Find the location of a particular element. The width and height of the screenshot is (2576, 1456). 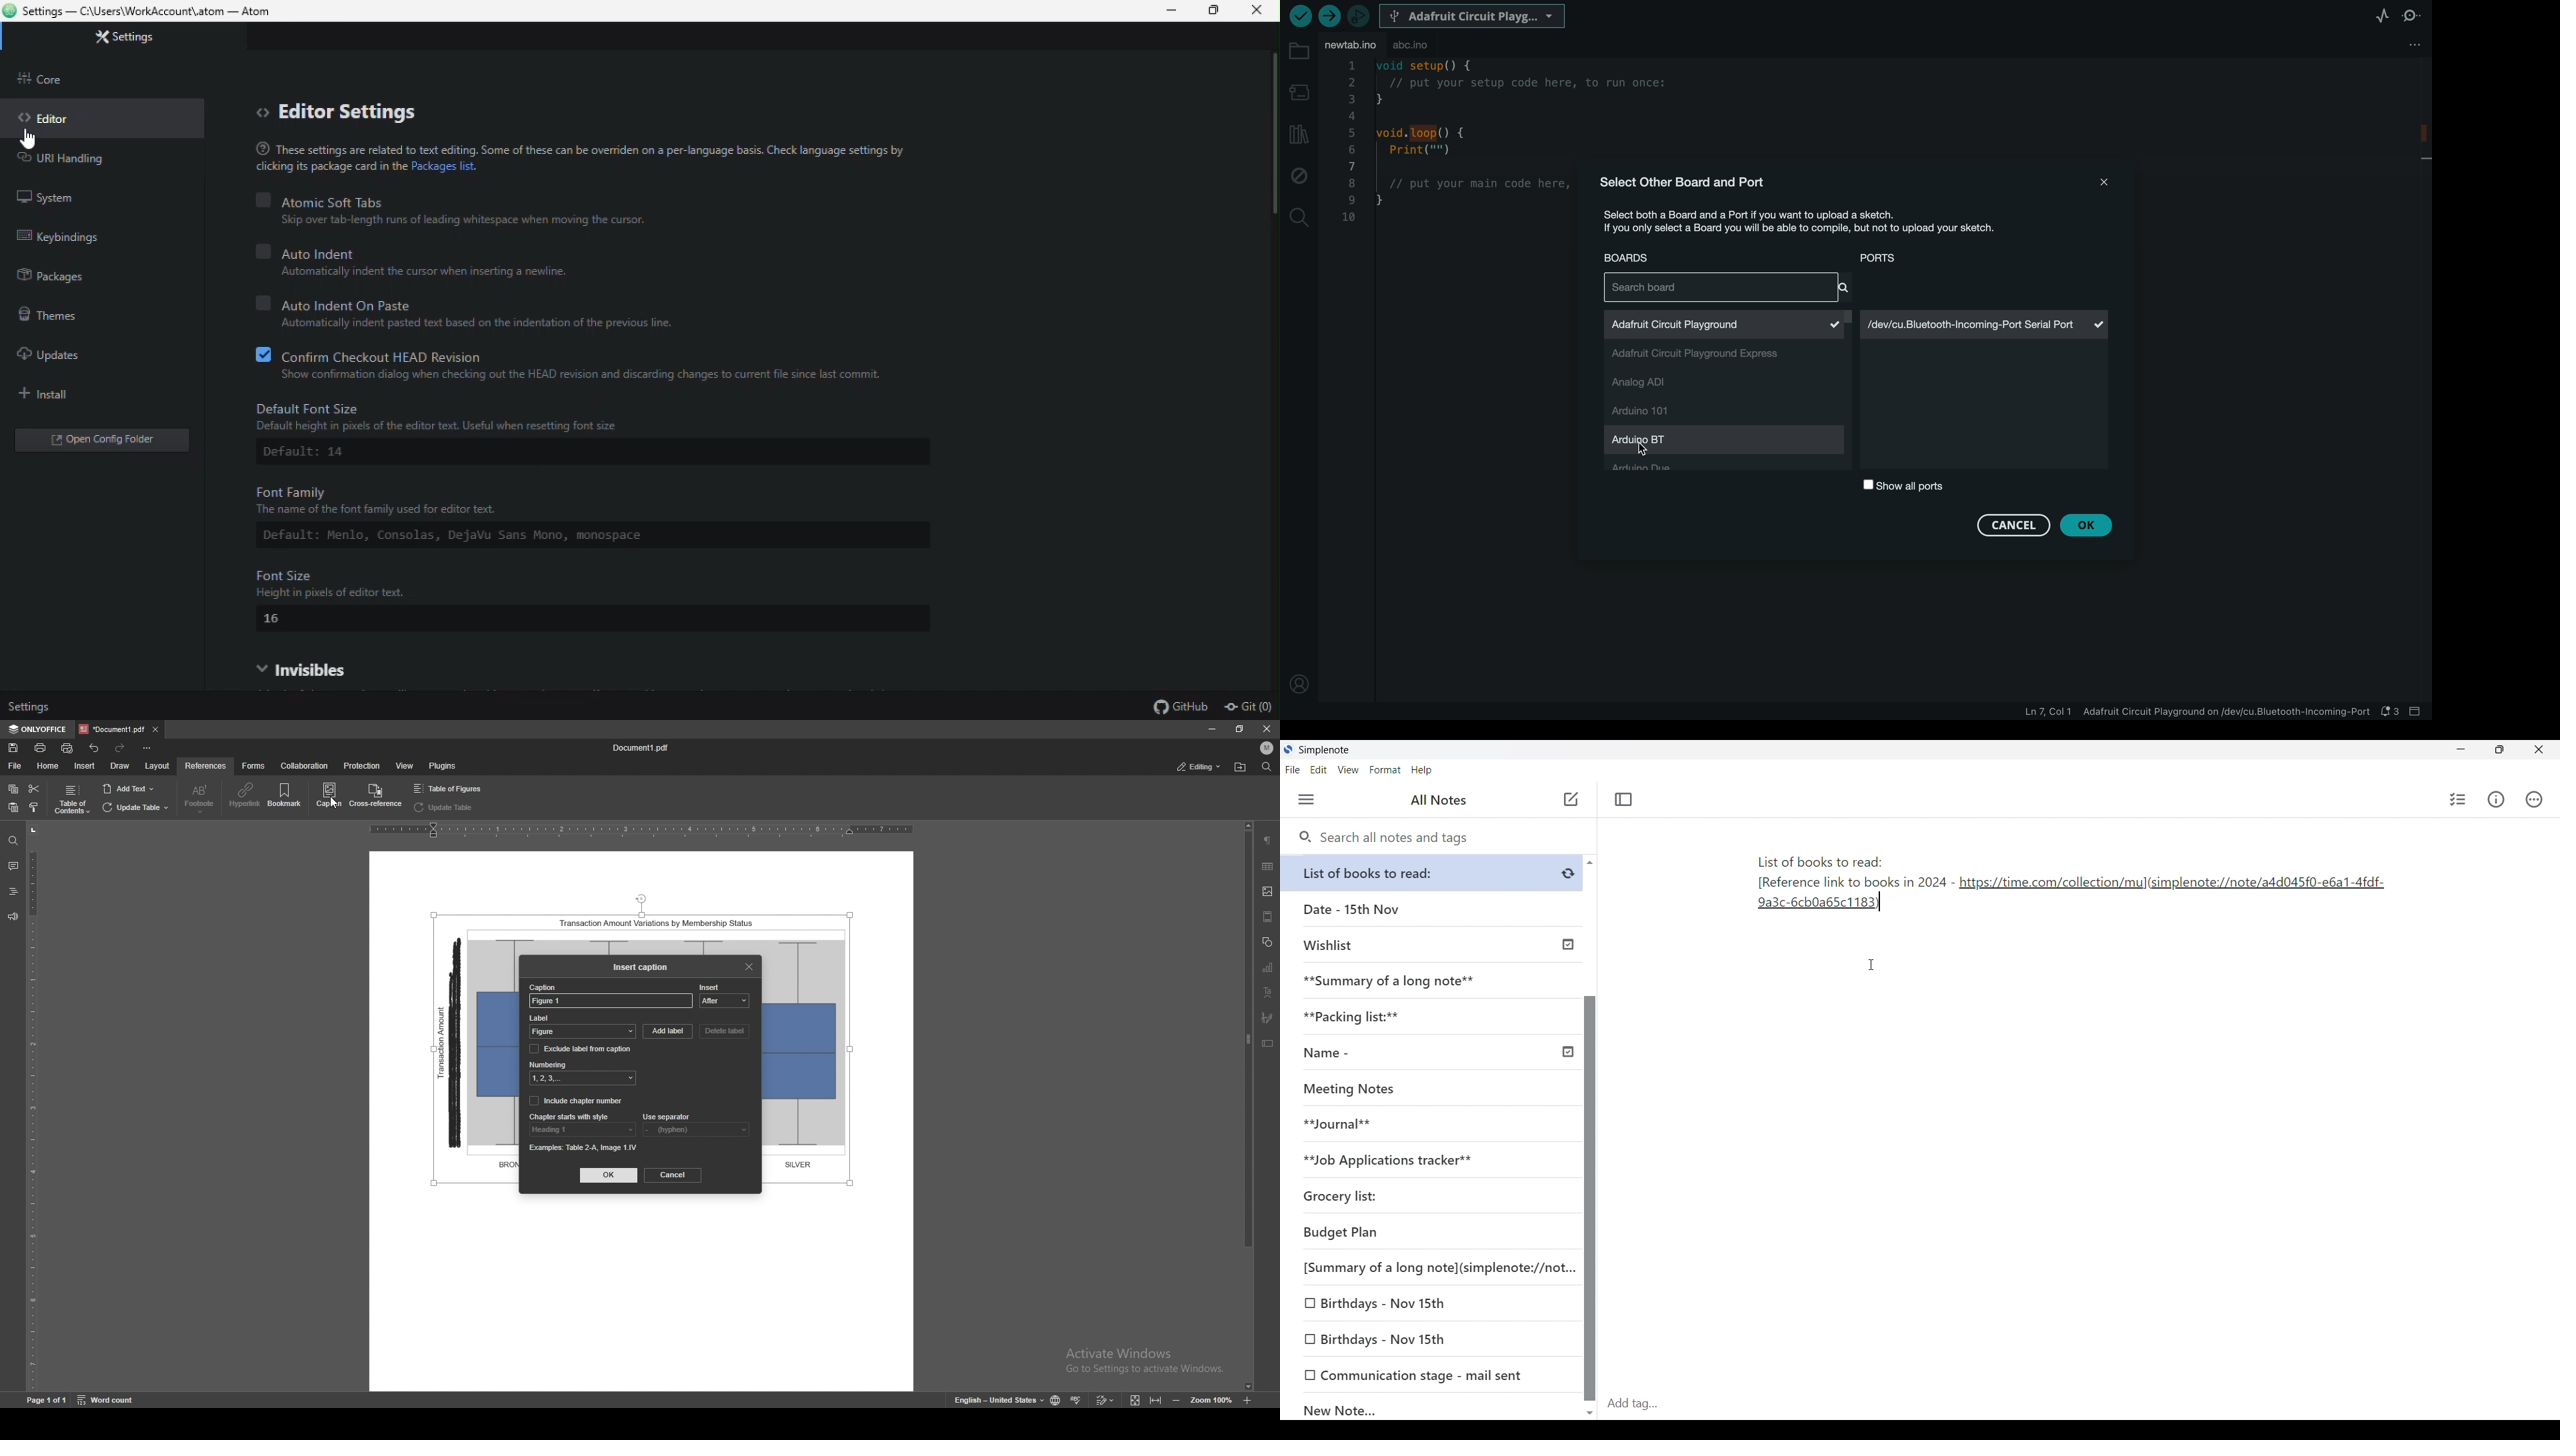

git is located at coordinates (1250, 709).